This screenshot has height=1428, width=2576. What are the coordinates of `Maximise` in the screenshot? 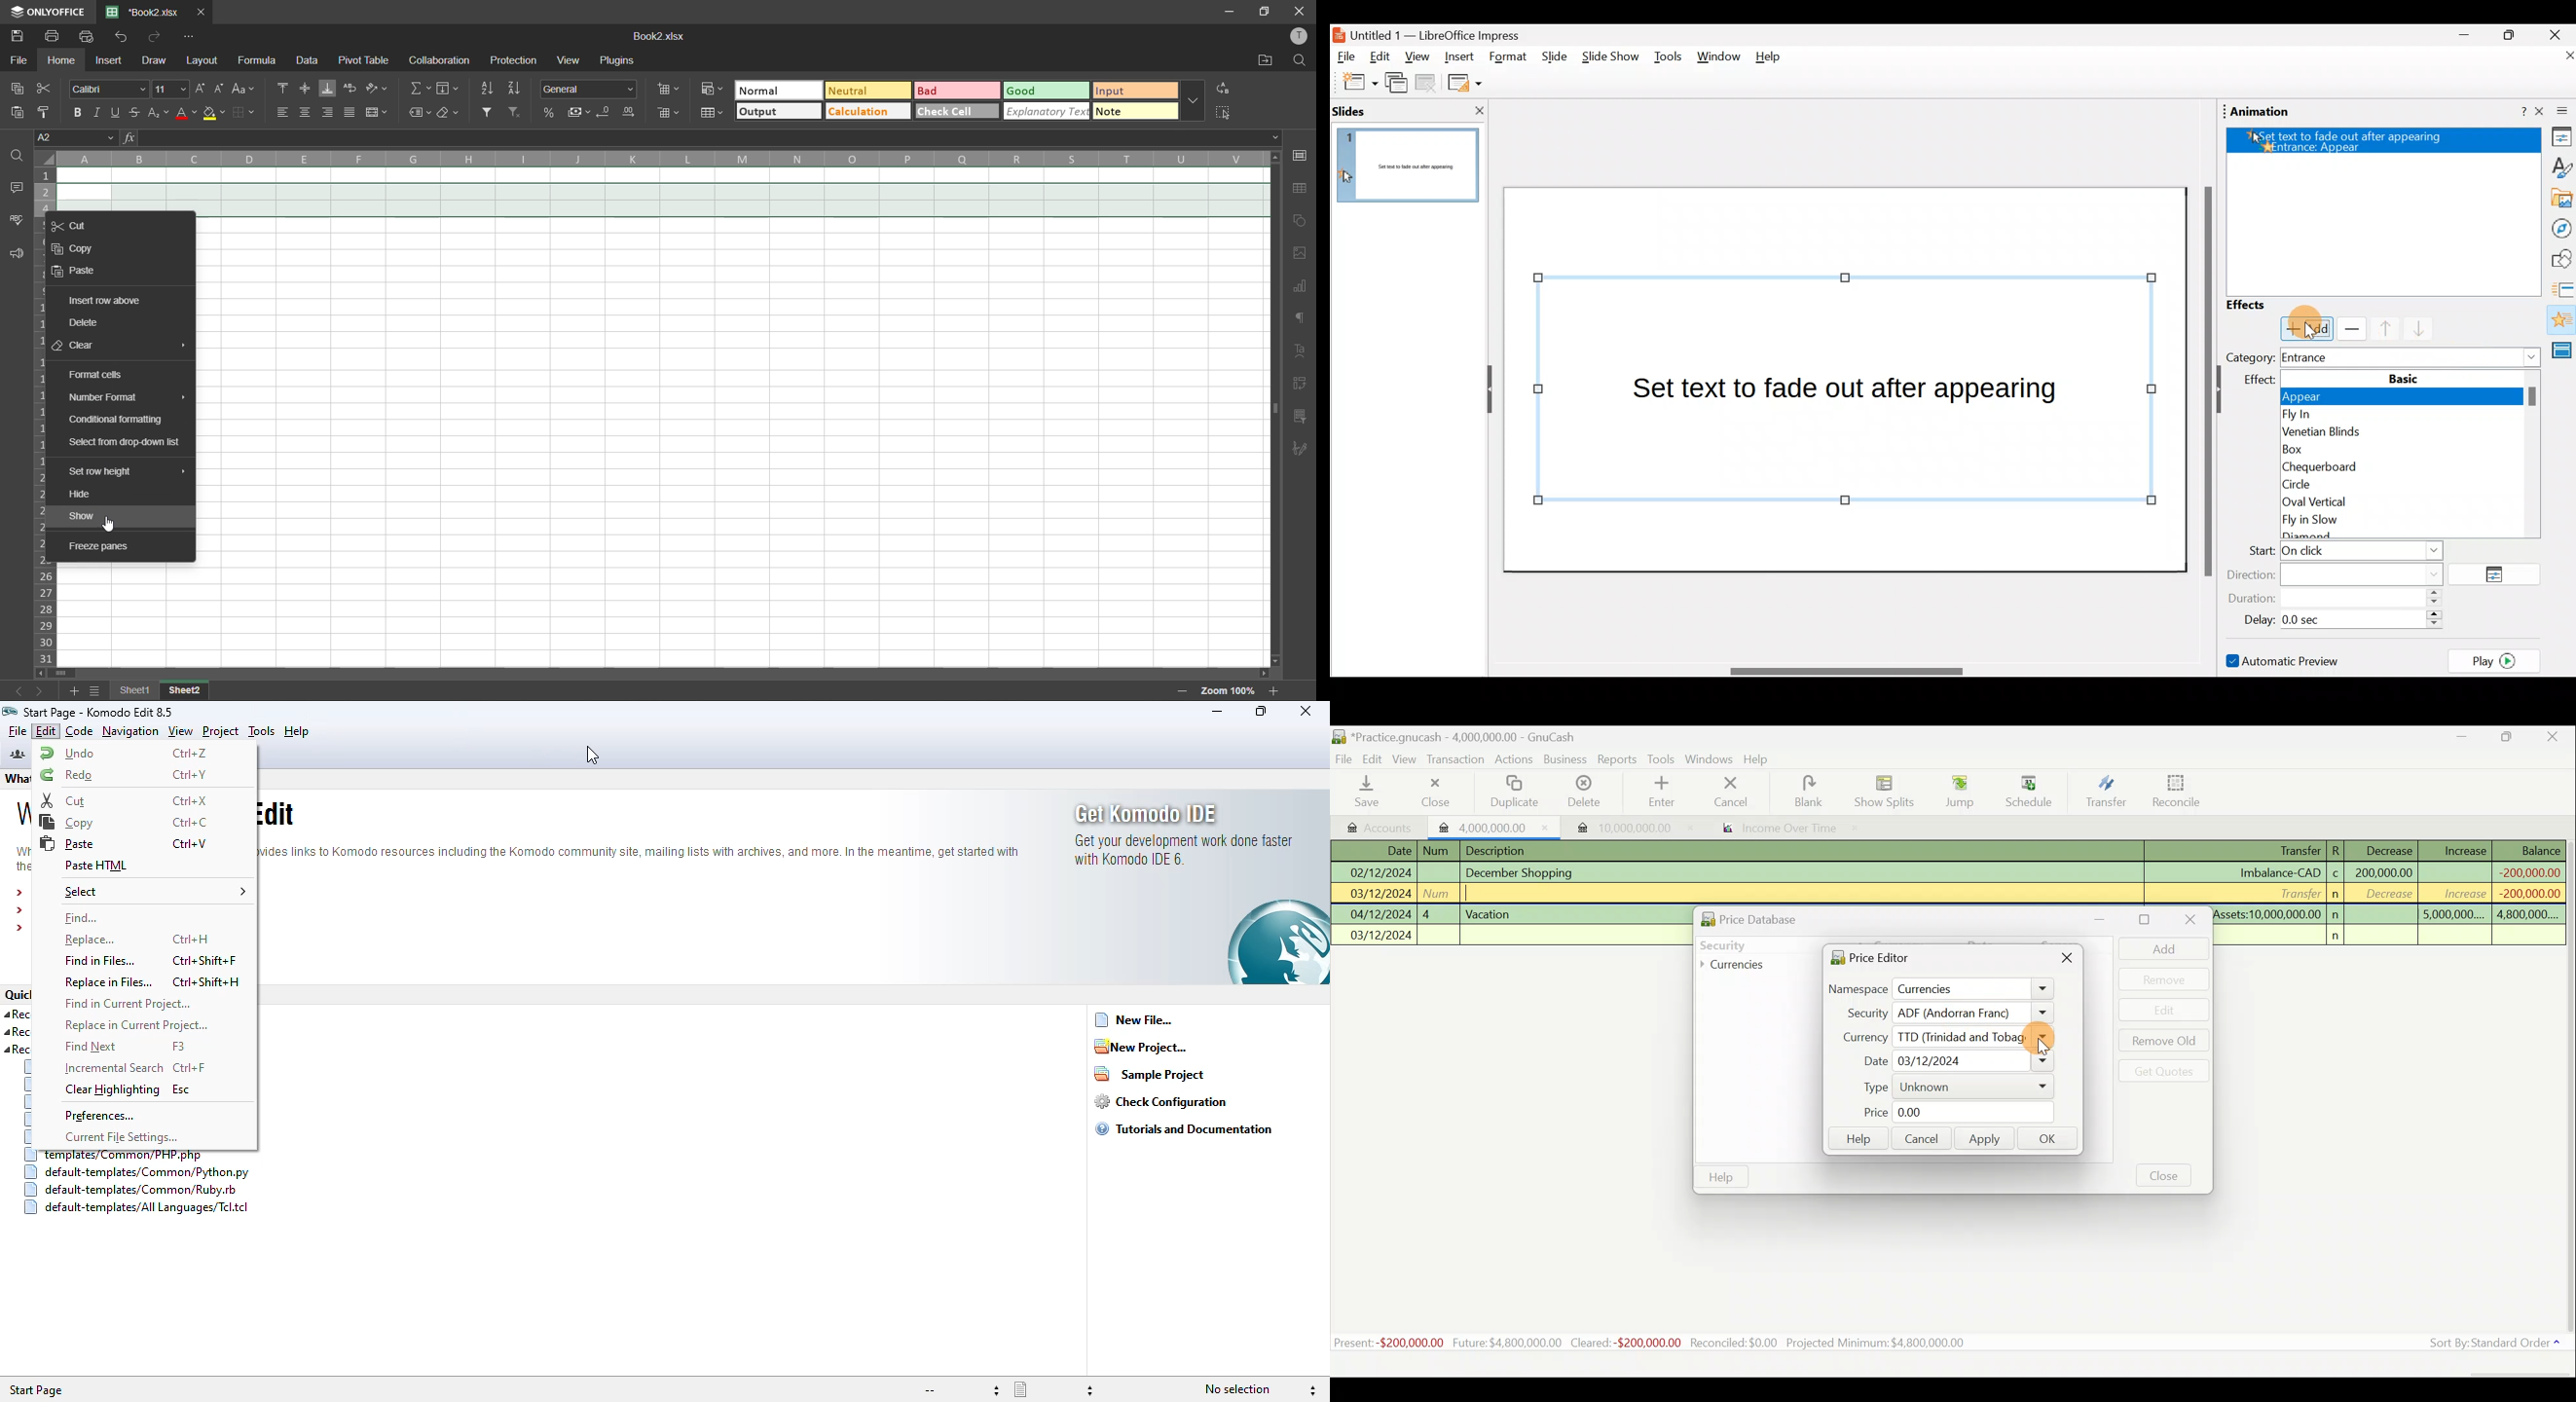 It's located at (2146, 920).